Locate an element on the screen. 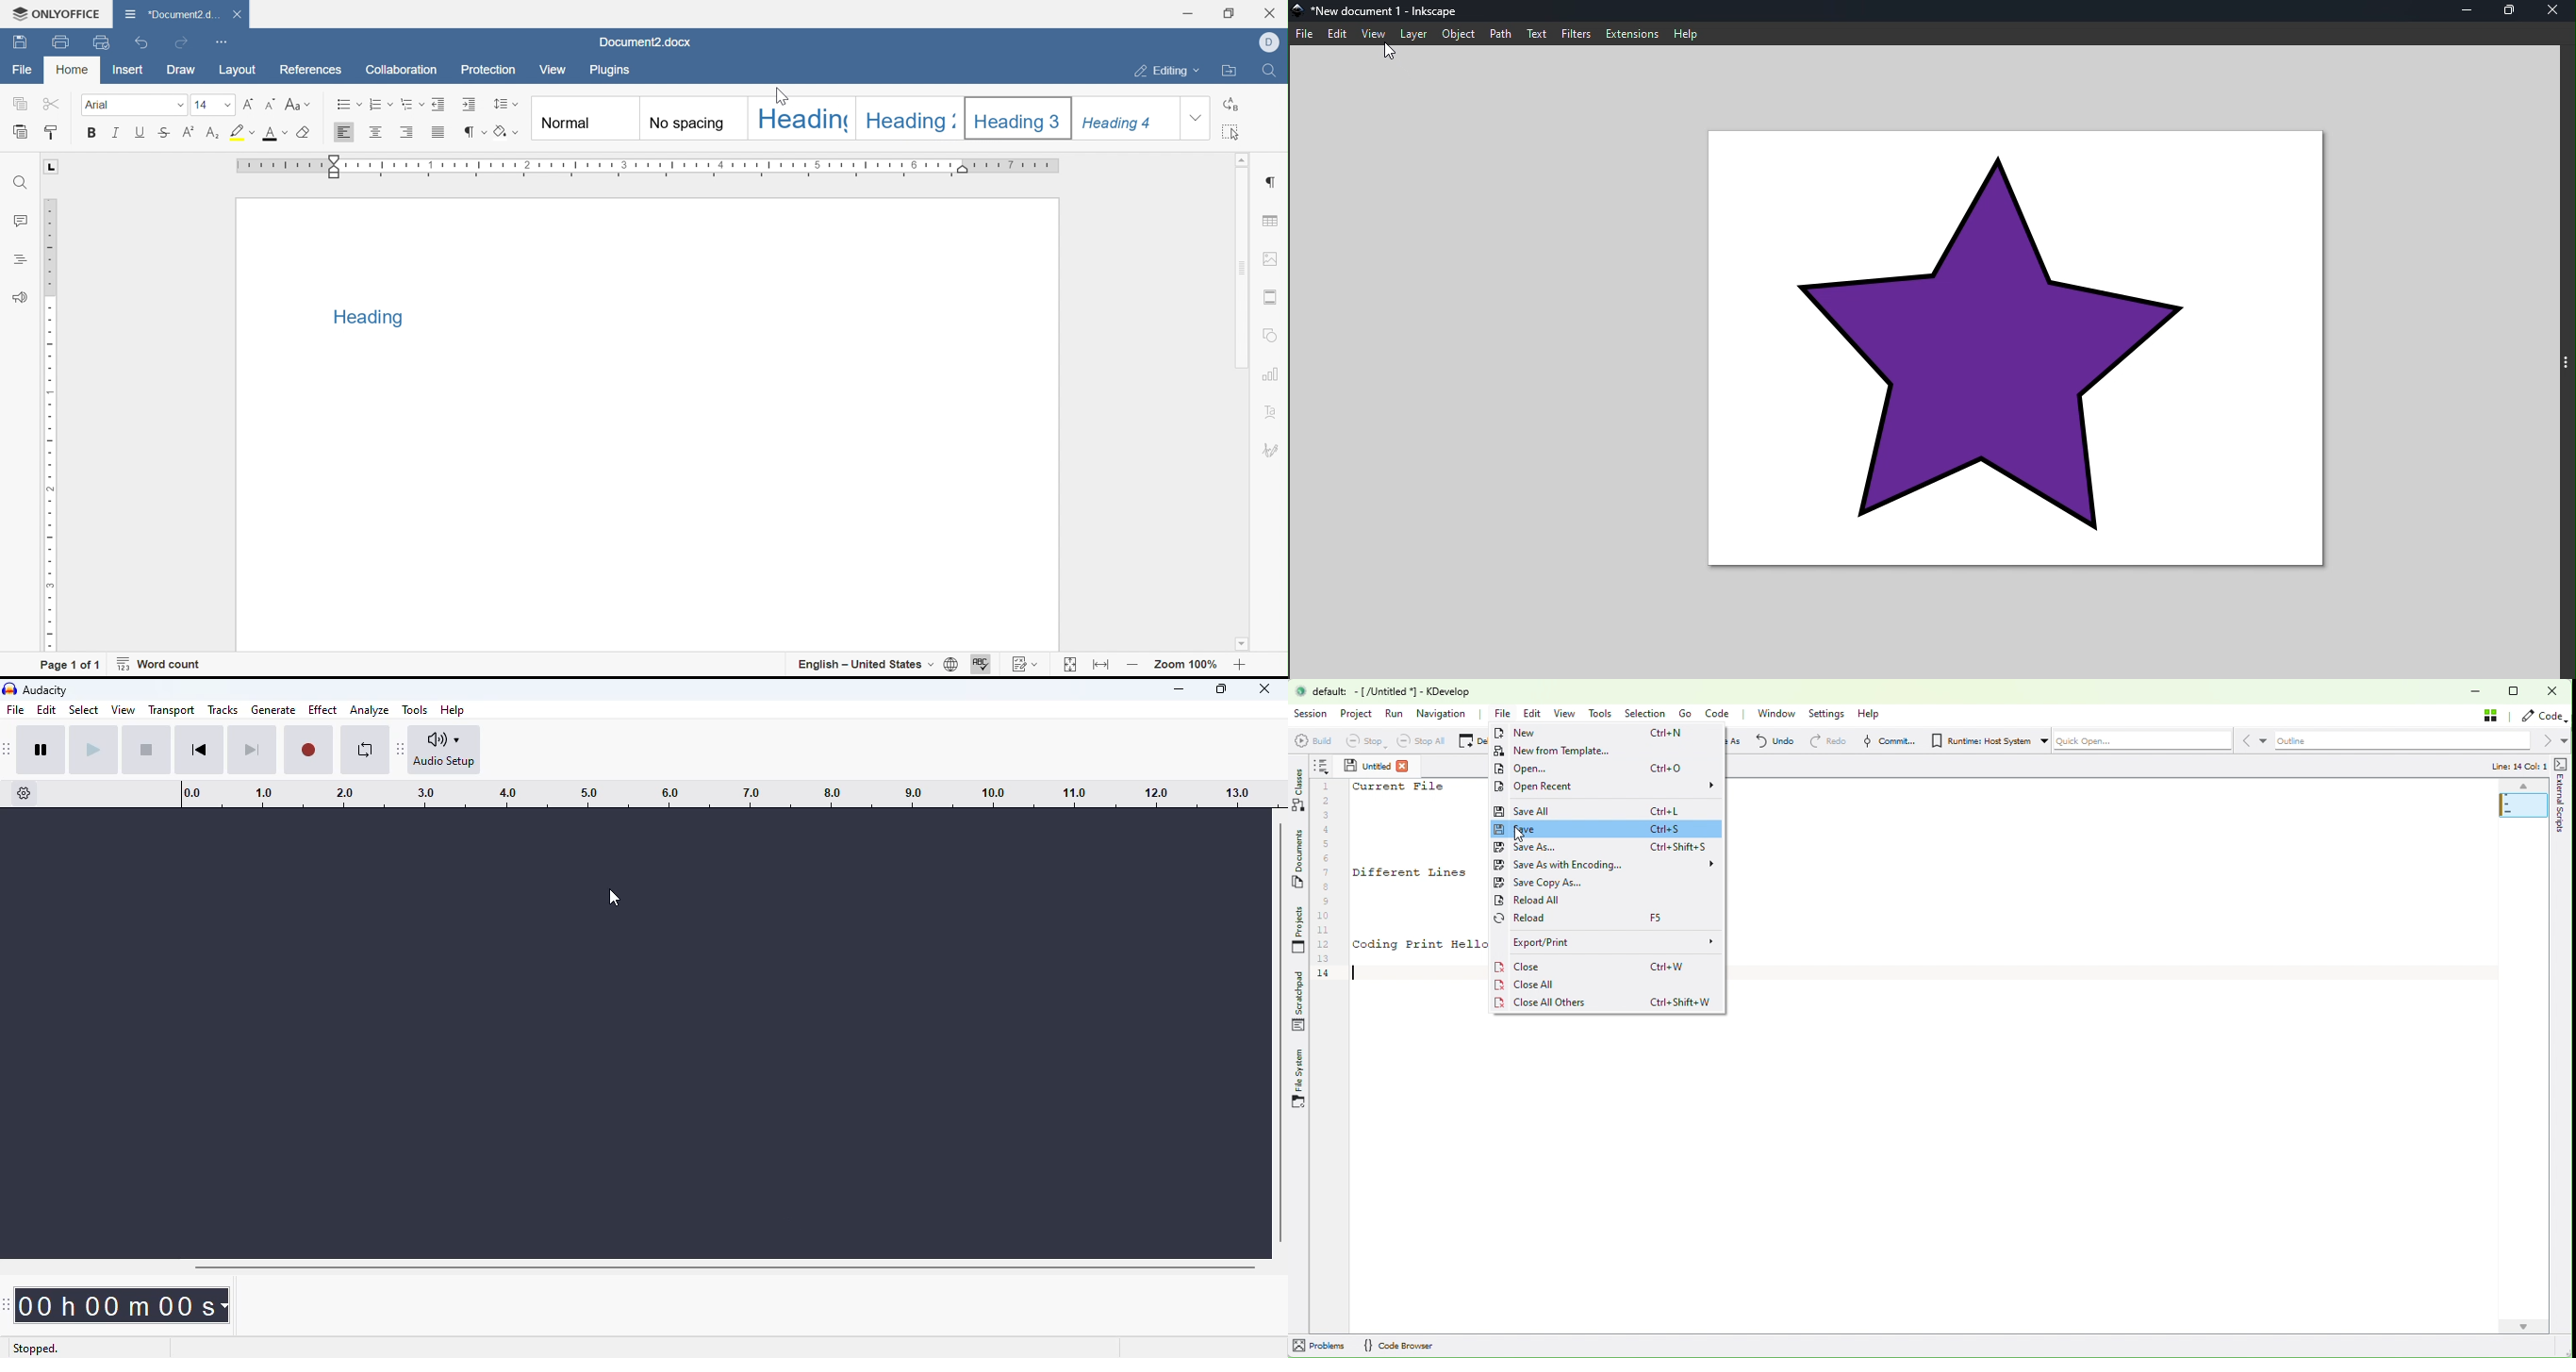 Image resolution: width=2576 pixels, height=1372 pixels. *Document2.docx is located at coordinates (171, 14).